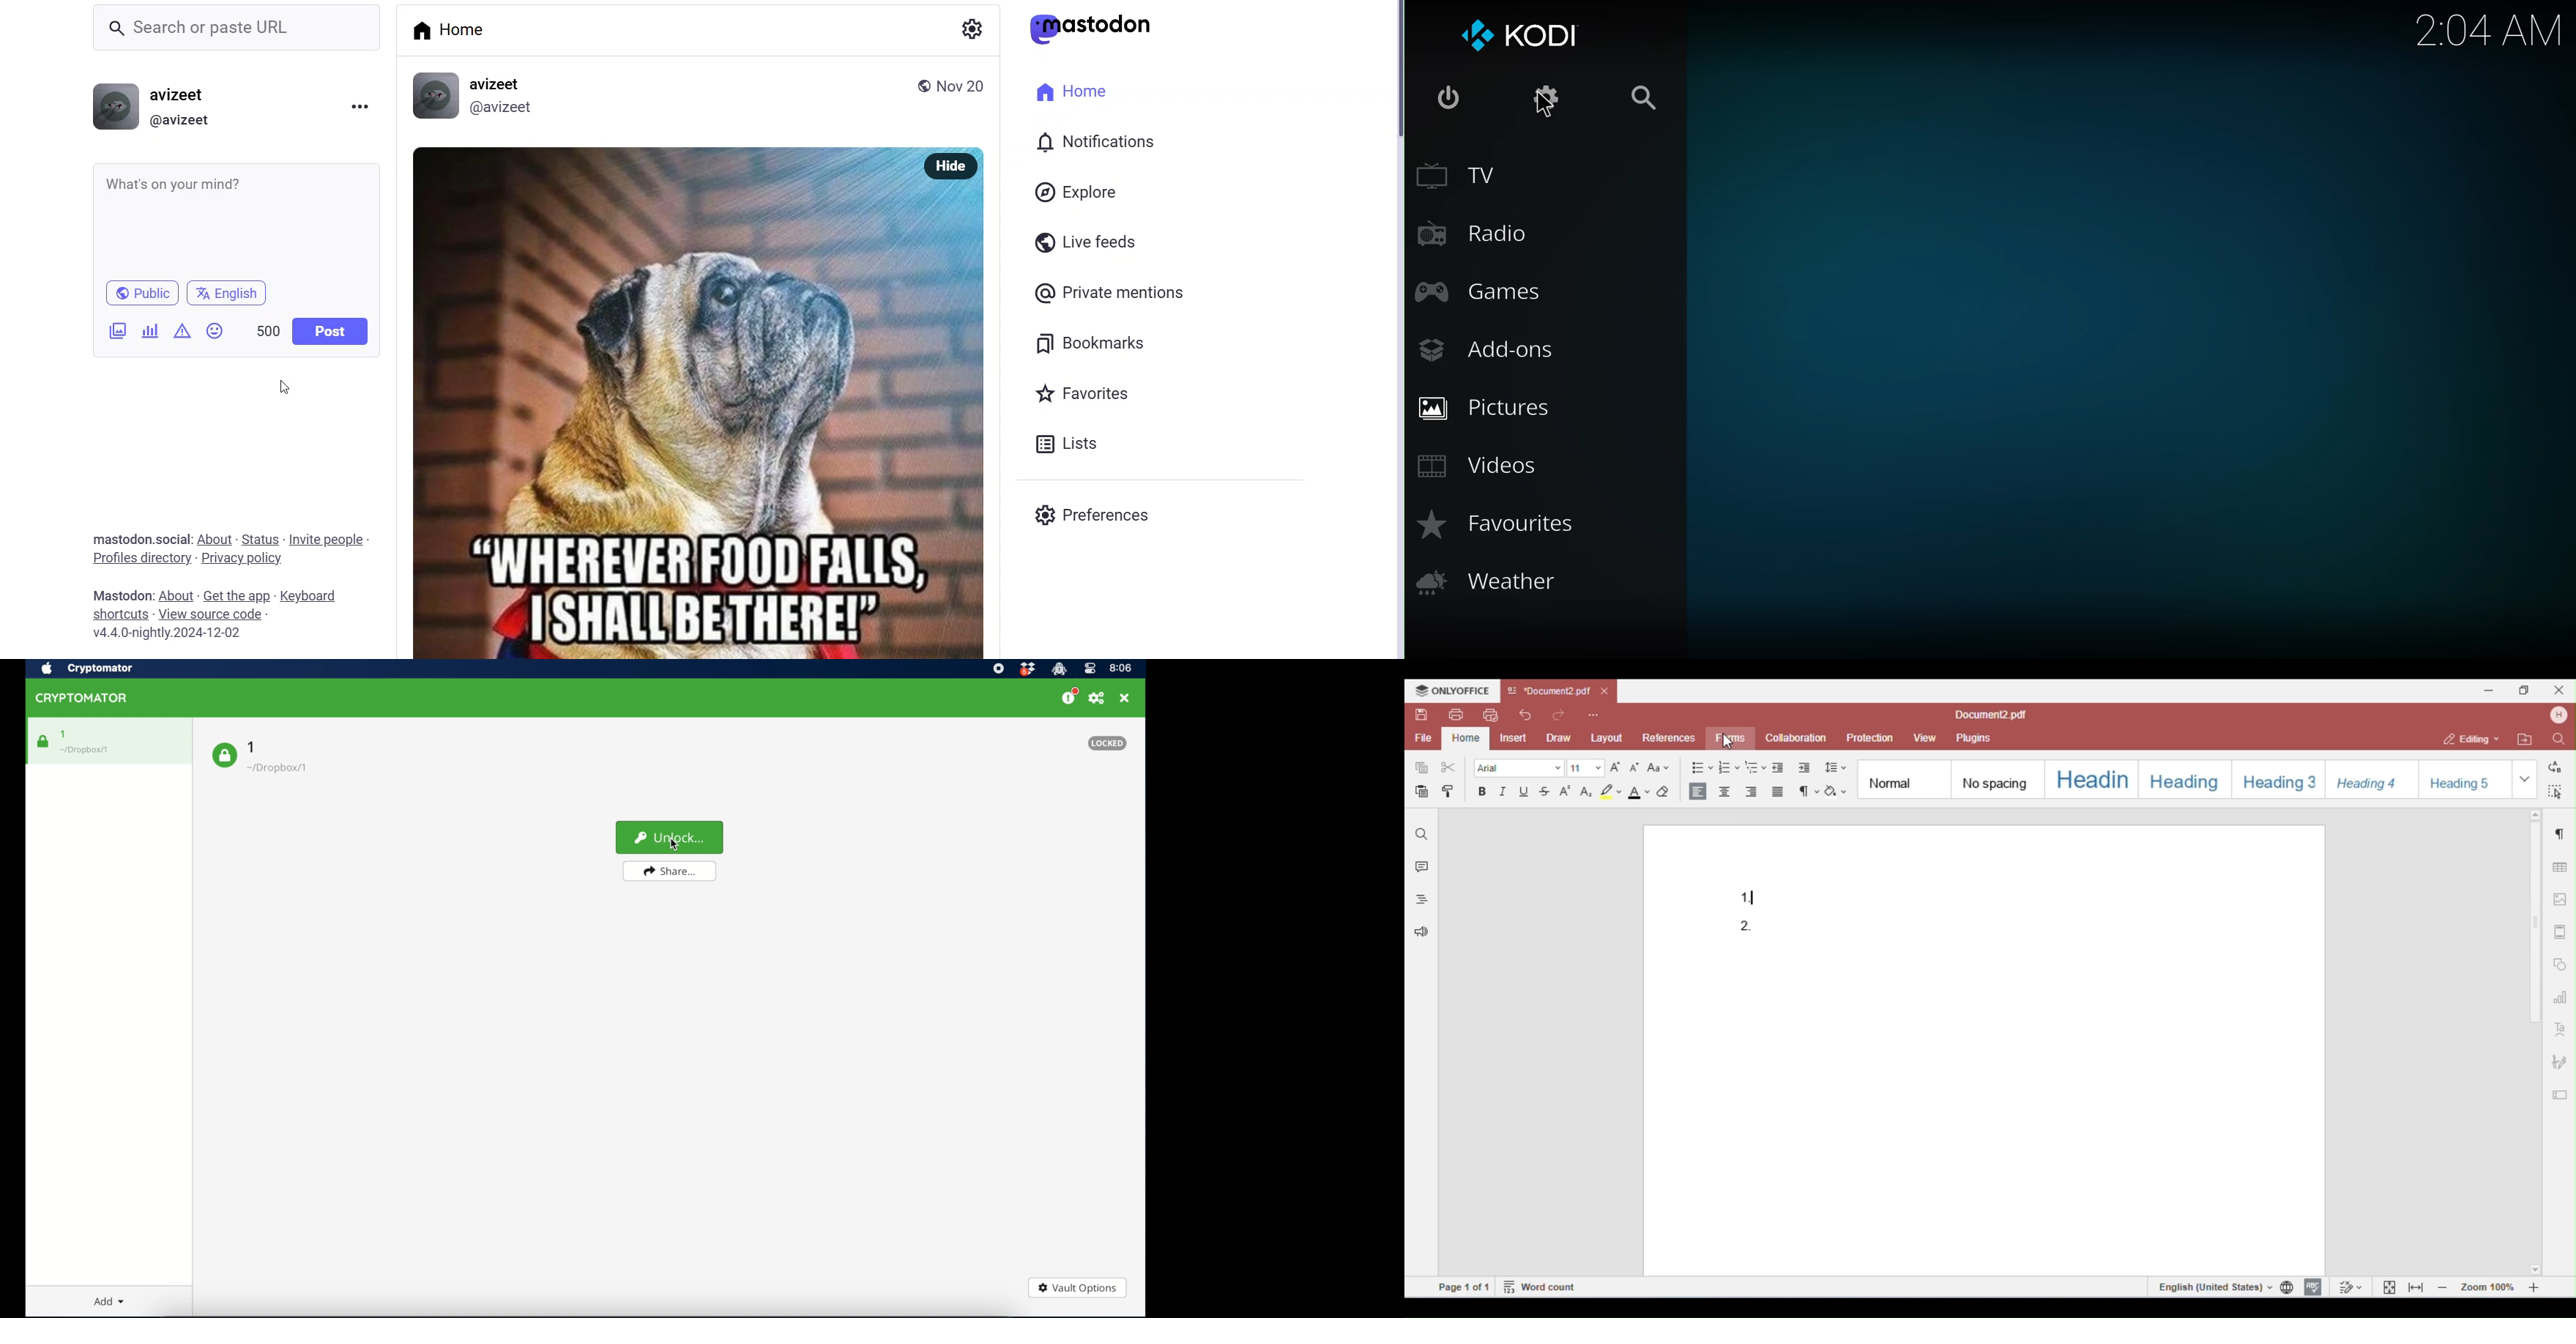  Describe the element at coordinates (120, 594) in the screenshot. I see `mastodon` at that location.